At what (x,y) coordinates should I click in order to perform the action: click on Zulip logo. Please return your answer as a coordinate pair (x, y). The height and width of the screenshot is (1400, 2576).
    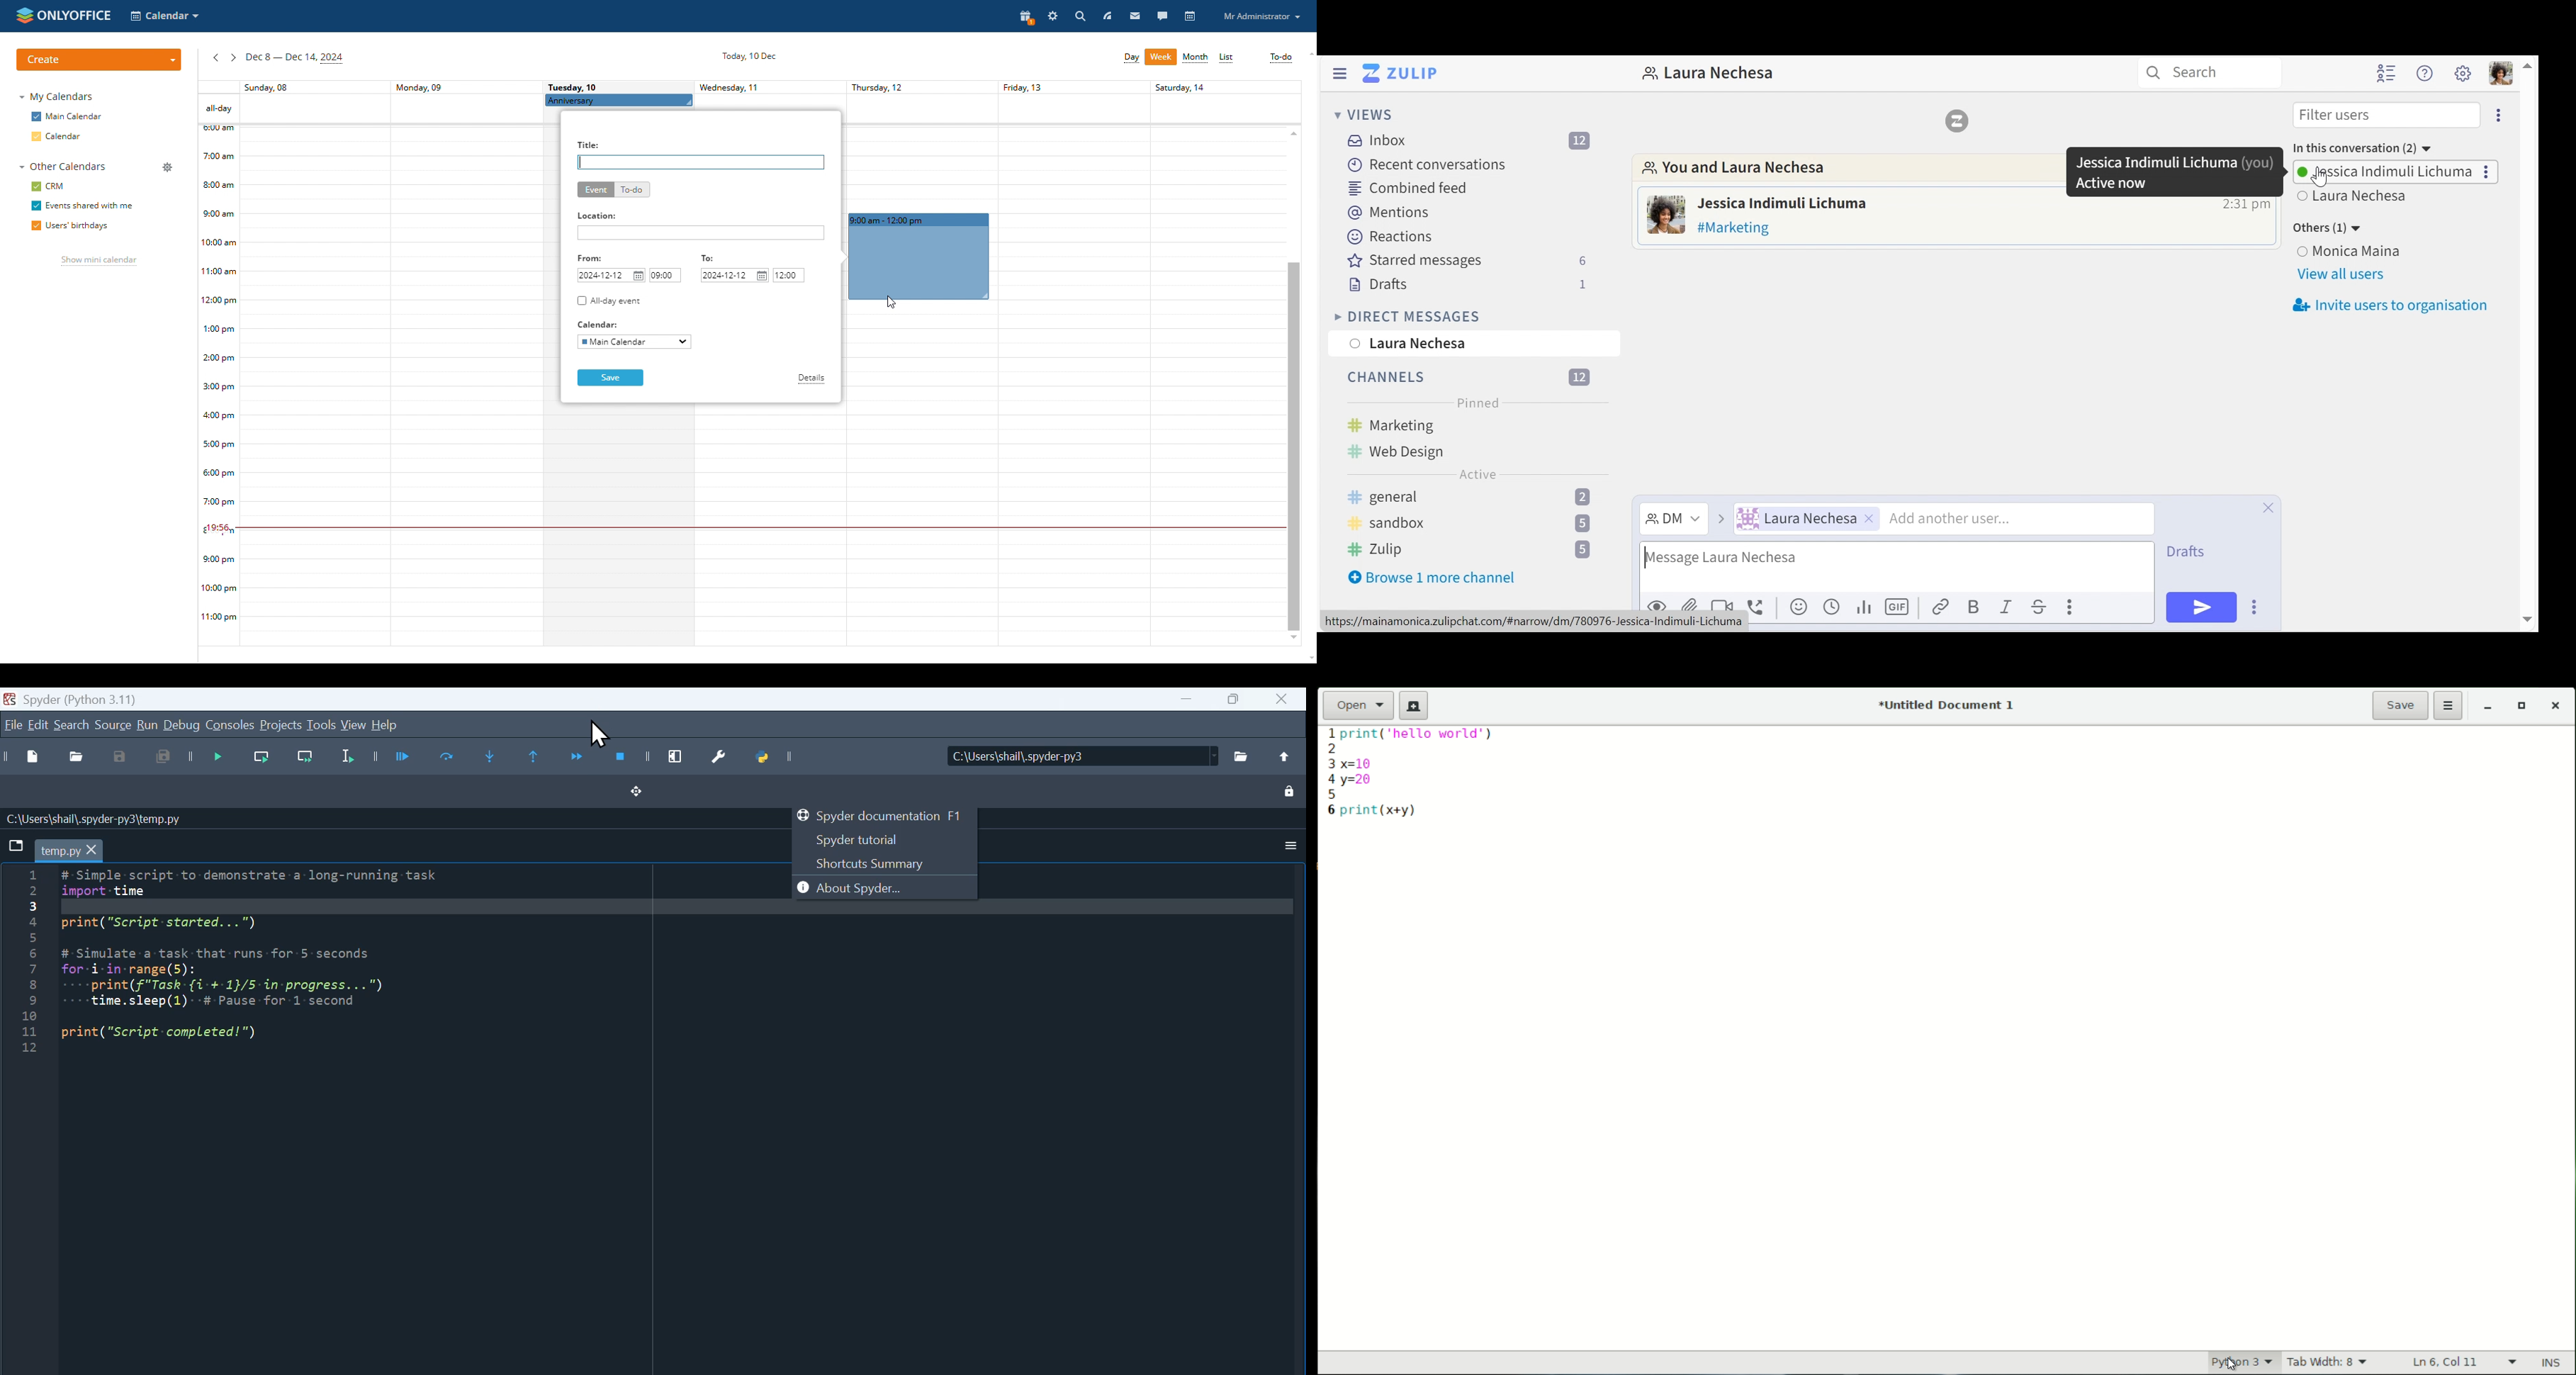
    Looking at the image, I should click on (1960, 123).